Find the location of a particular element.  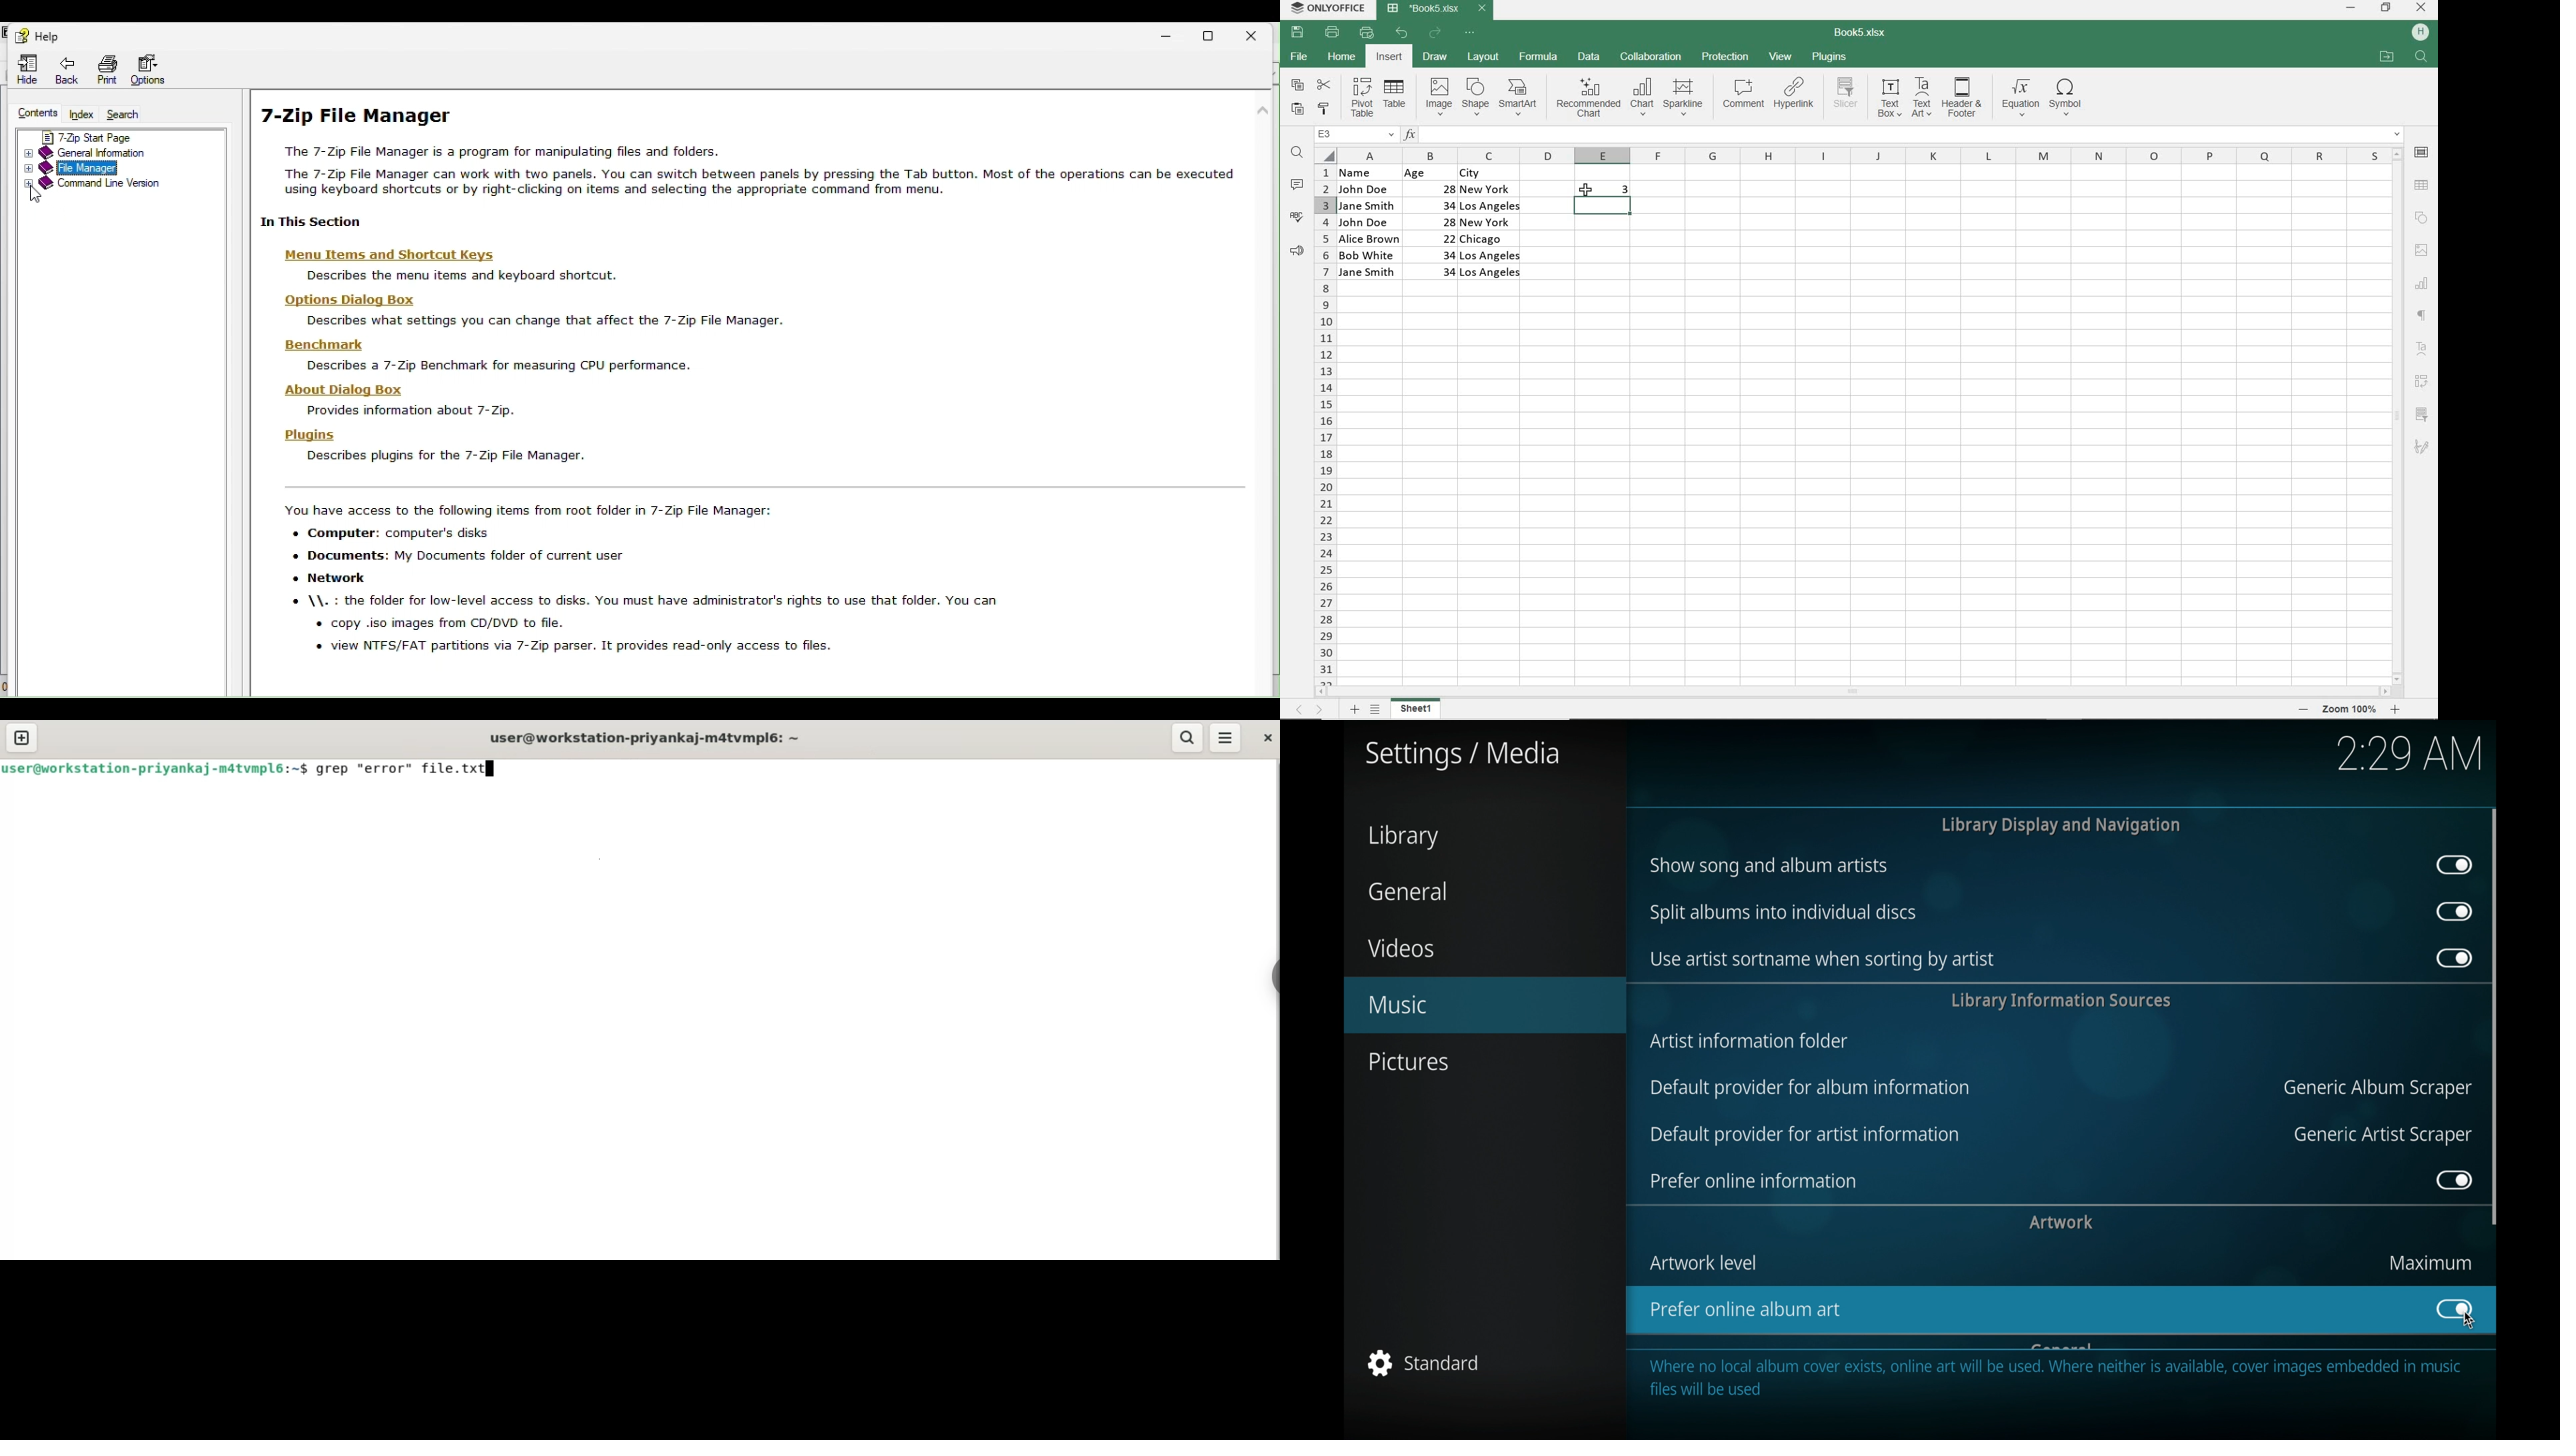

Back  is located at coordinates (69, 68).